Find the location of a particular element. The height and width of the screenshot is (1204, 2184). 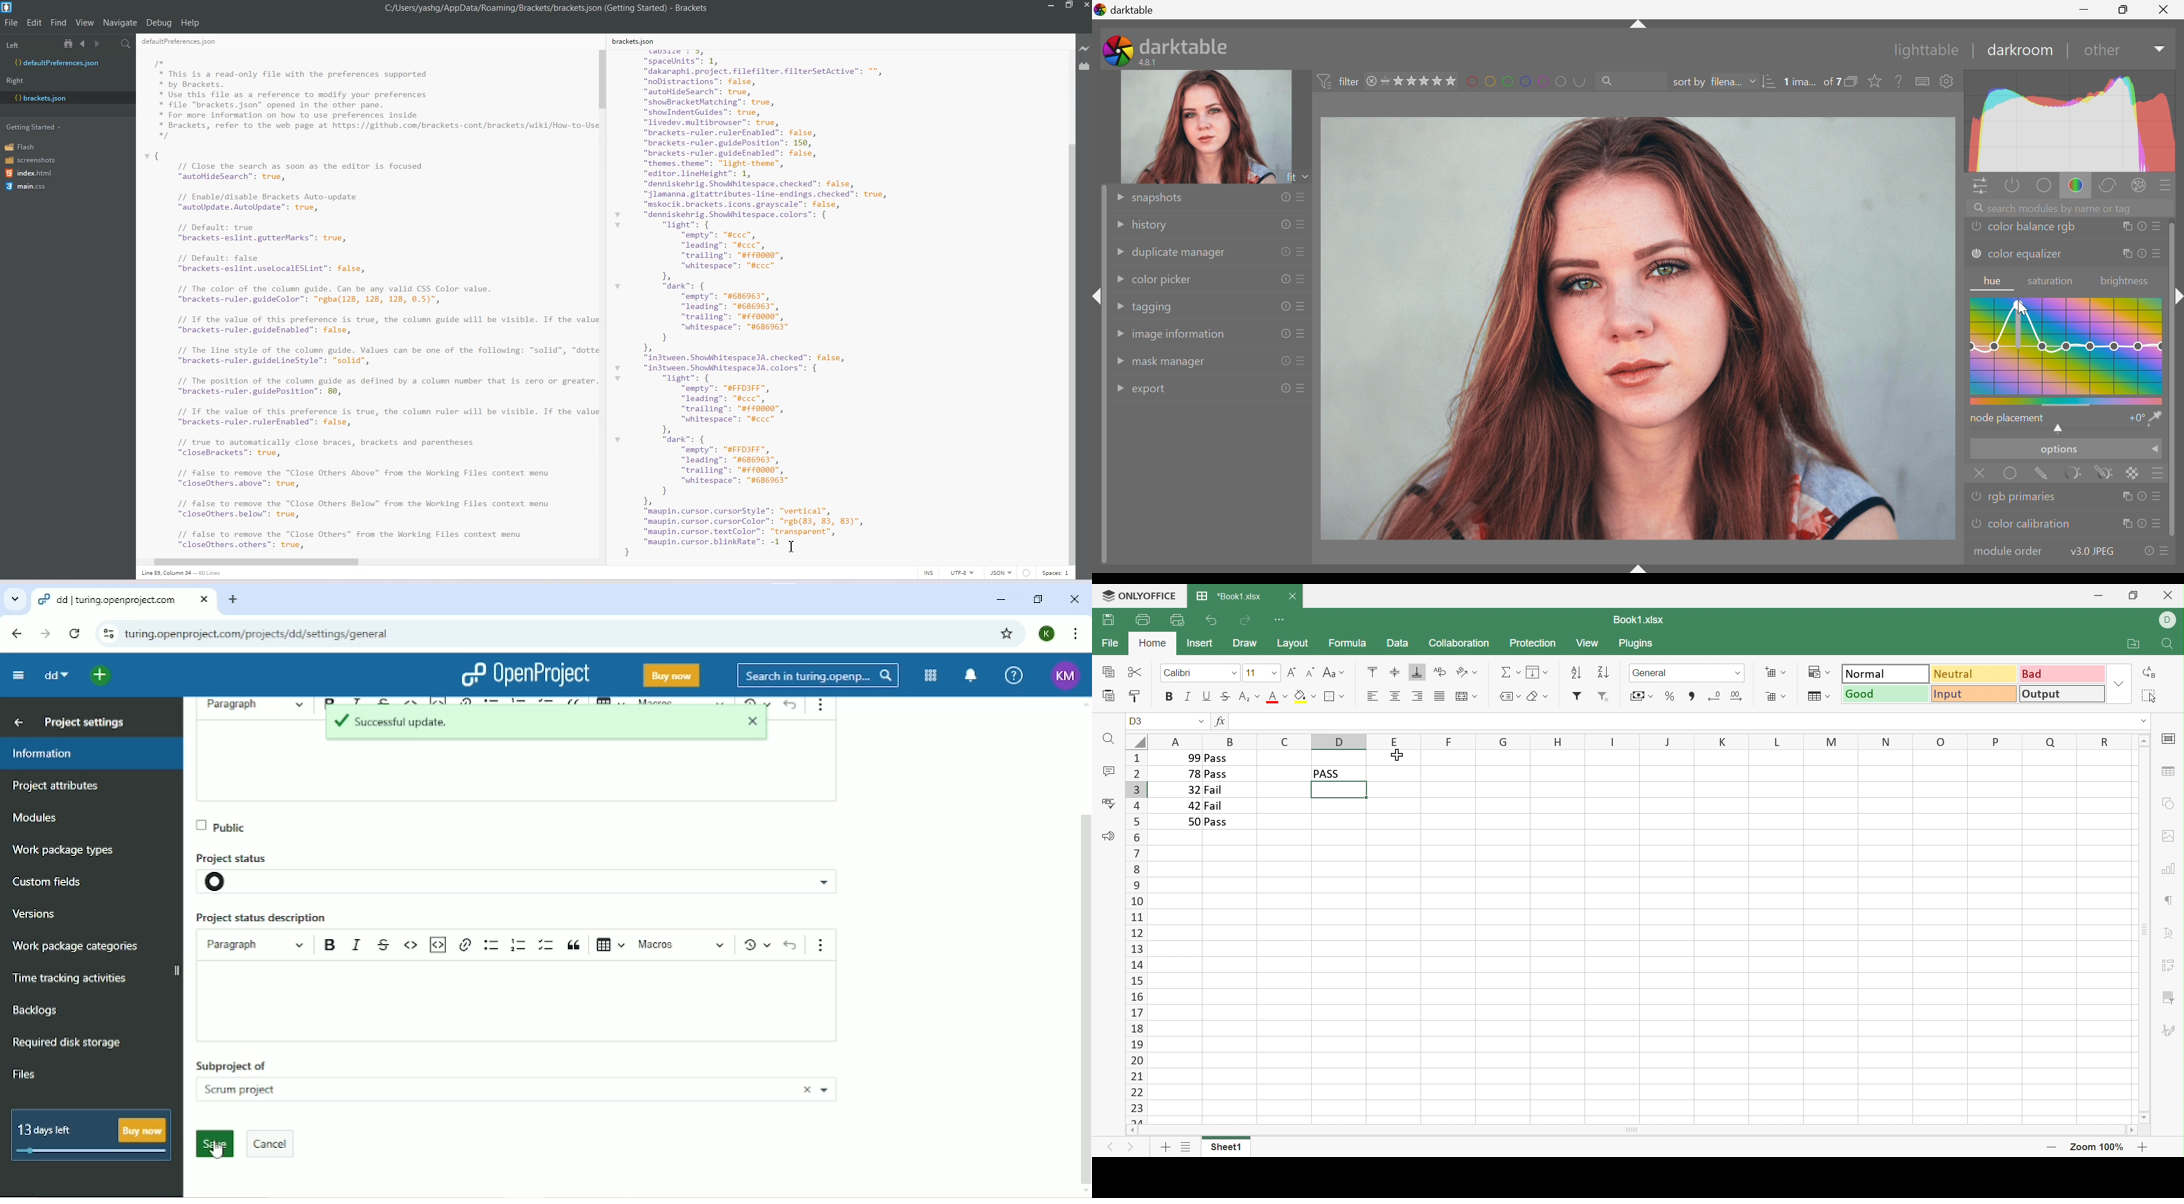

Open quick add menu is located at coordinates (104, 676).